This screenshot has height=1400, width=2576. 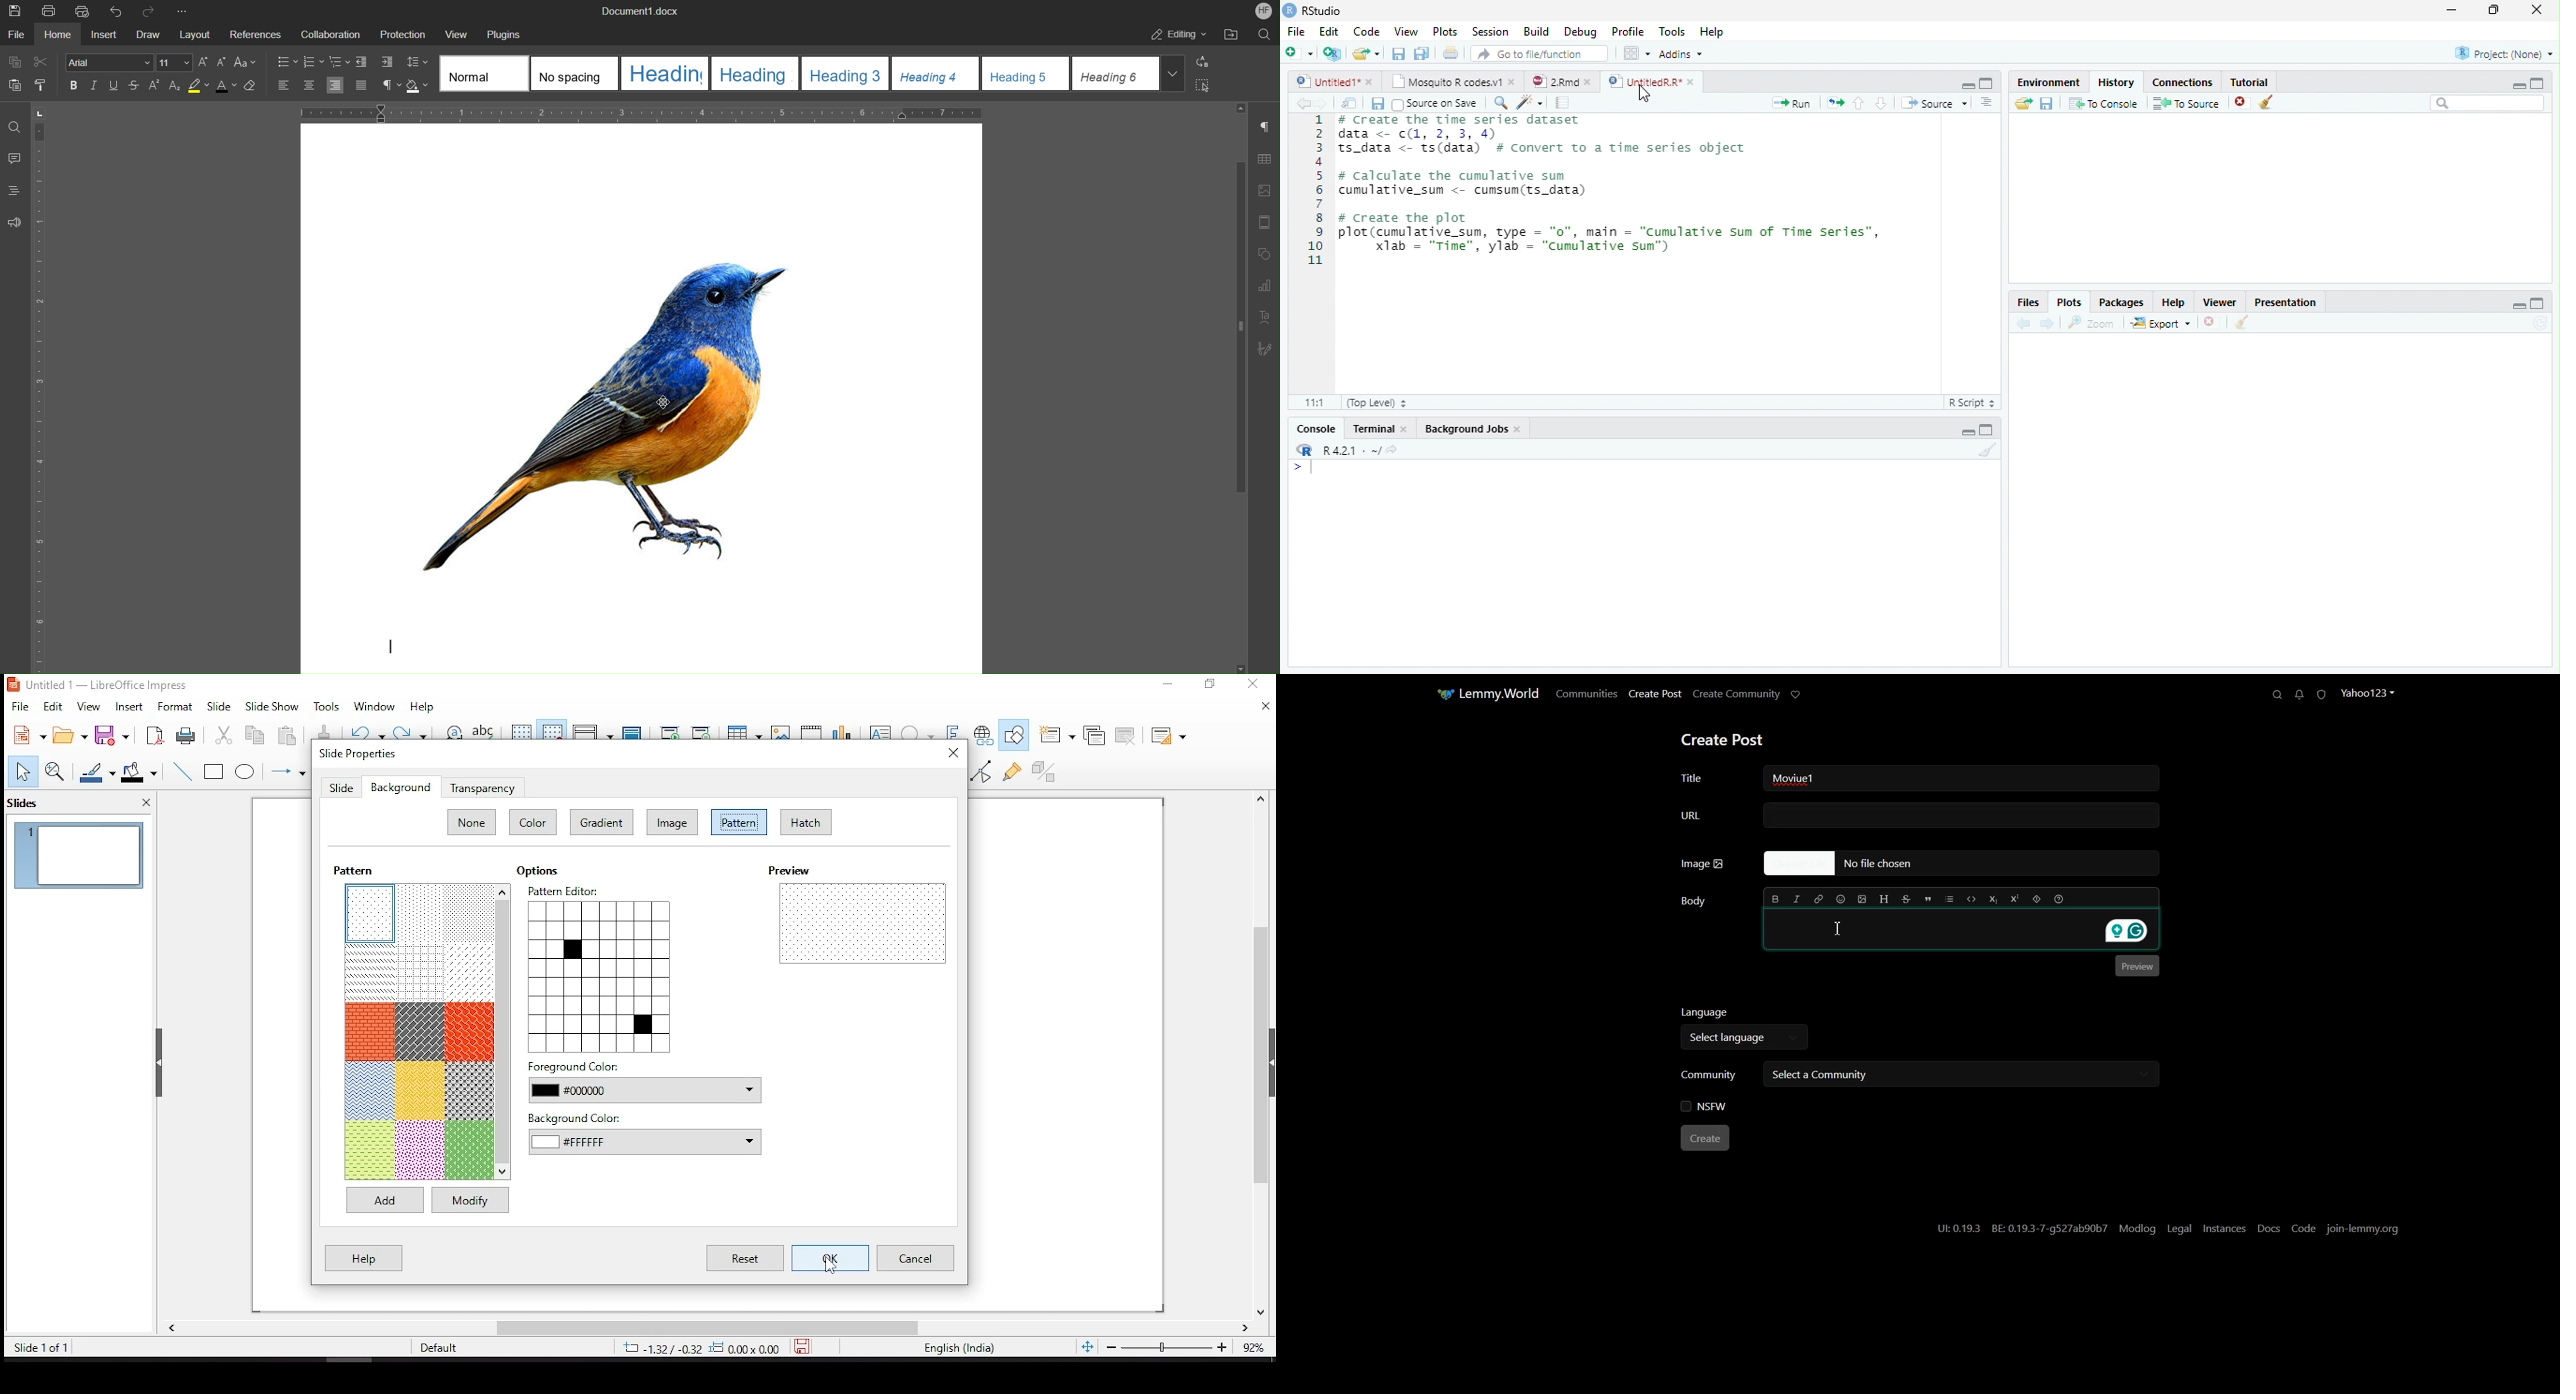 I want to click on Shading, so click(x=418, y=86).